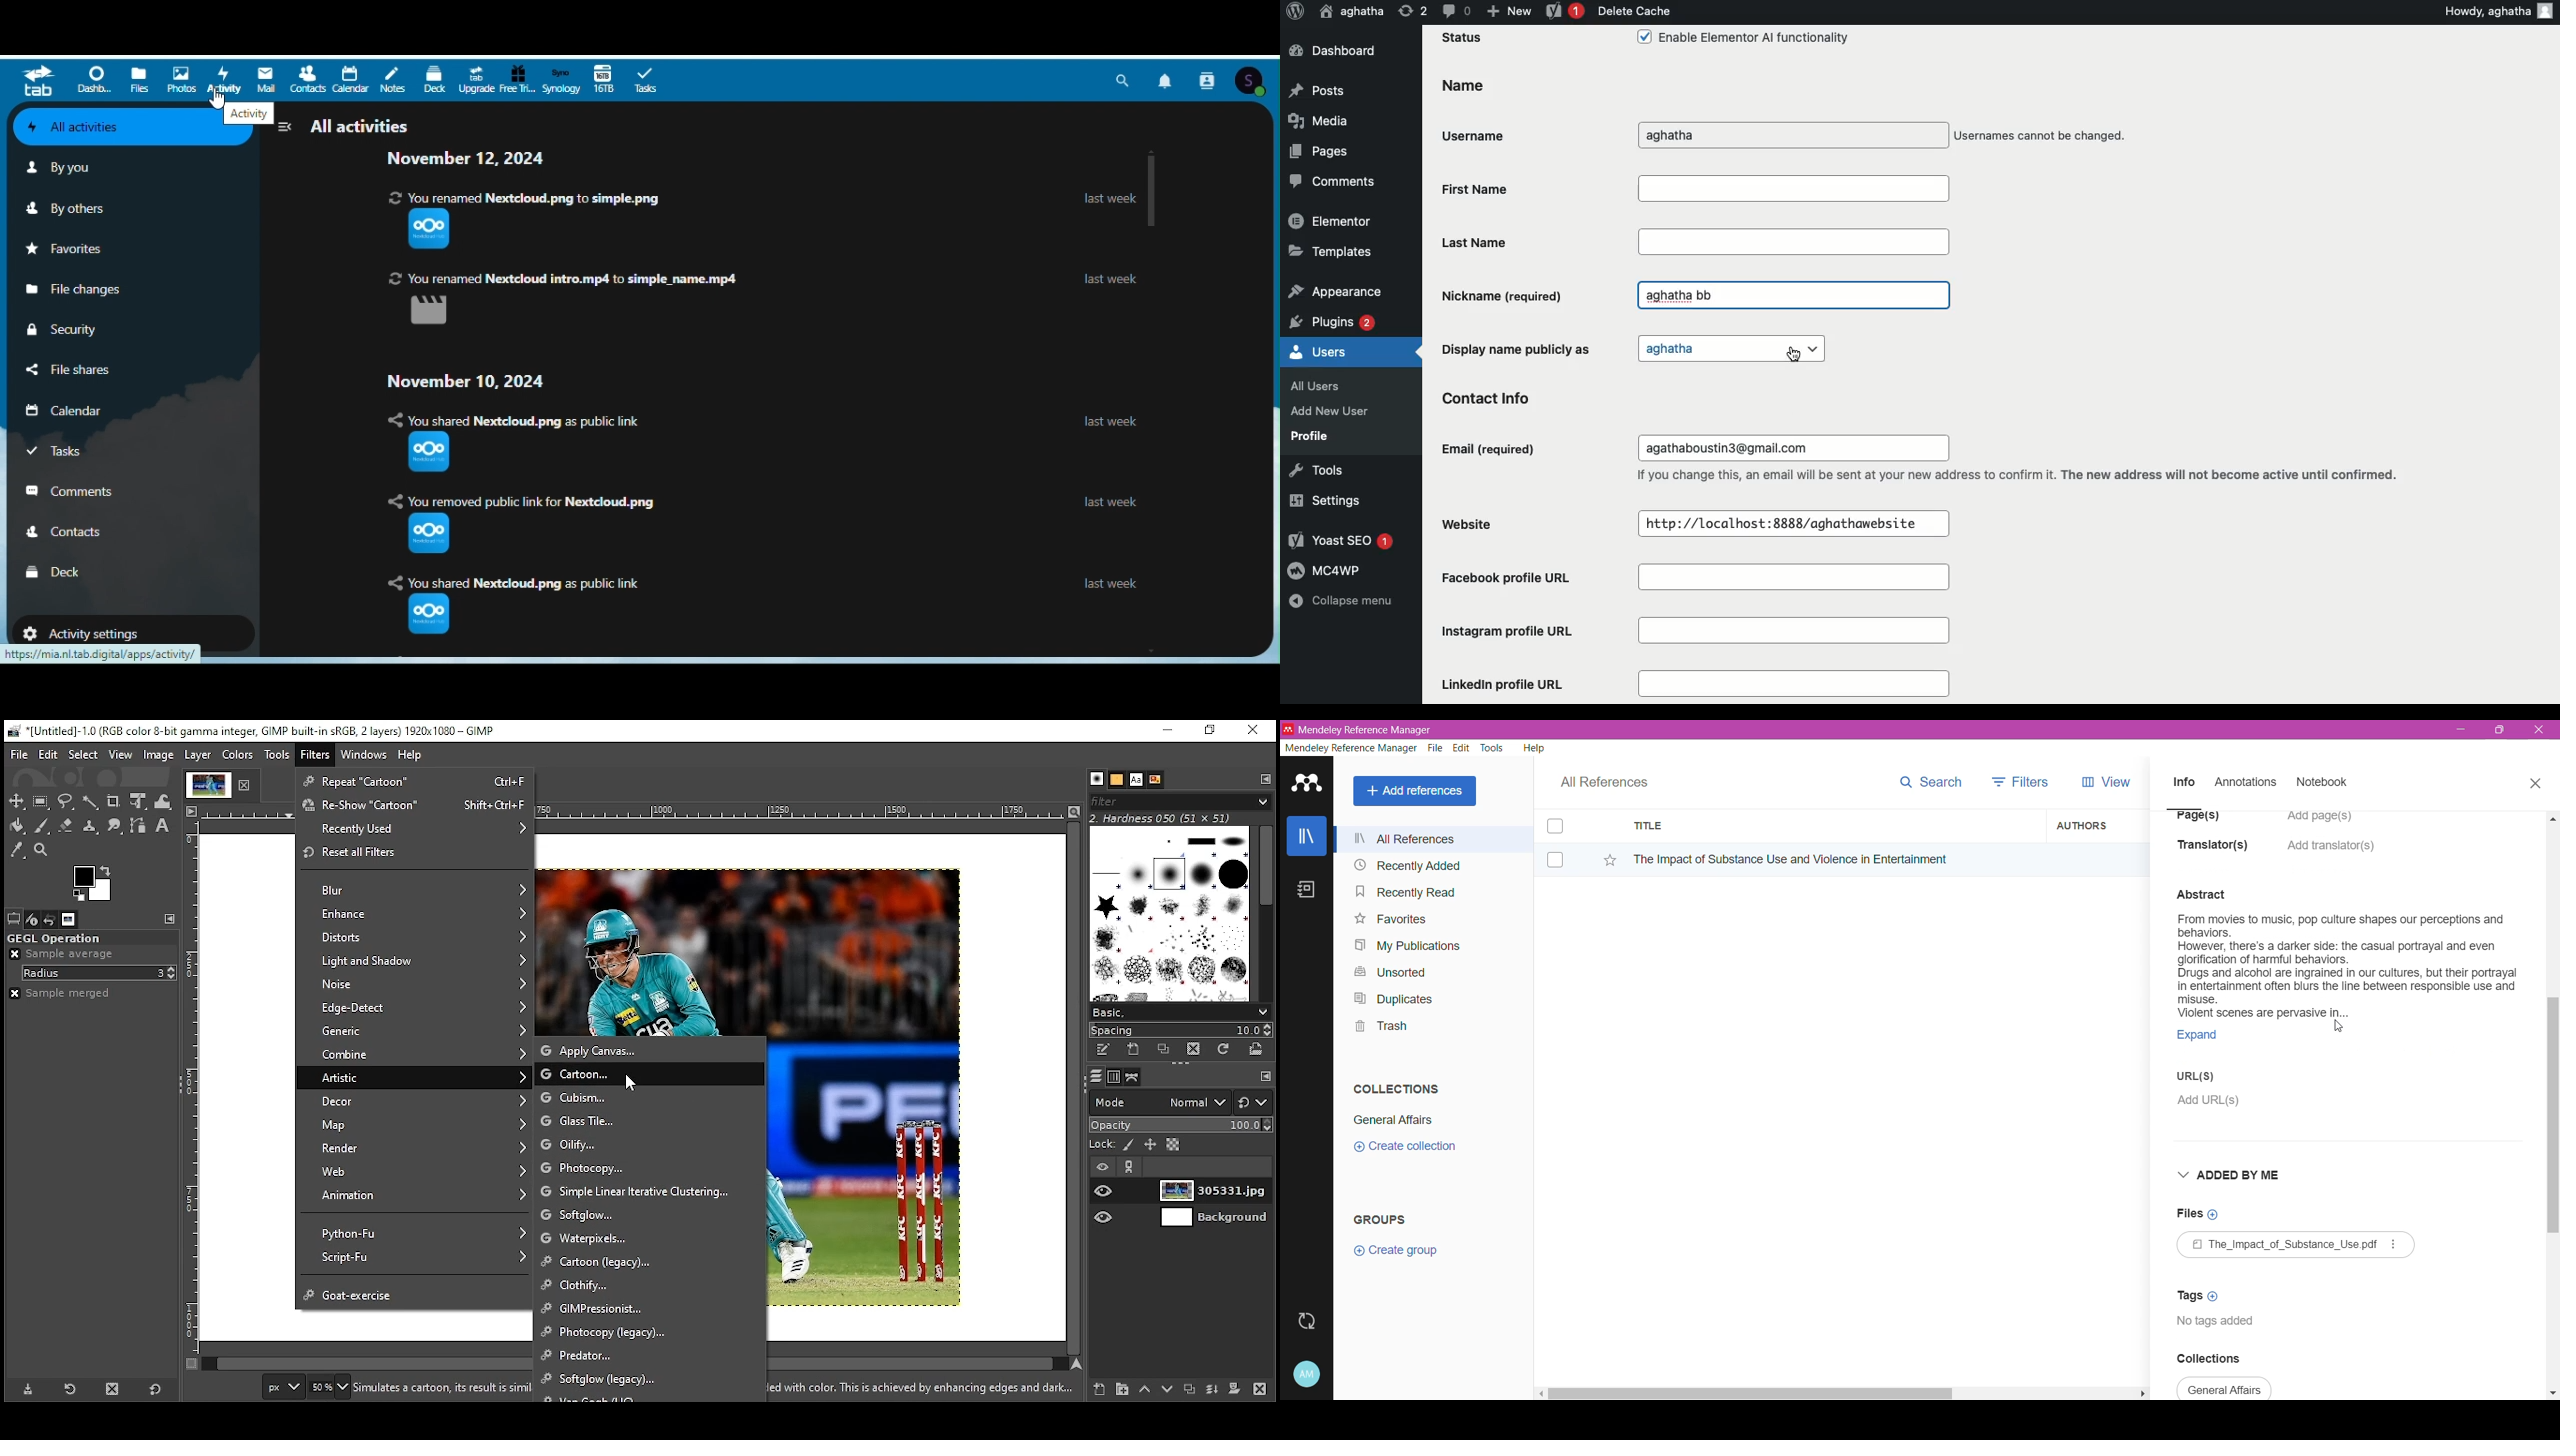 The height and width of the screenshot is (1456, 2576). What do you see at coordinates (1072, 1087) in the screenshot?
I see `scroll bar` at bounding box center [1072, 1087].